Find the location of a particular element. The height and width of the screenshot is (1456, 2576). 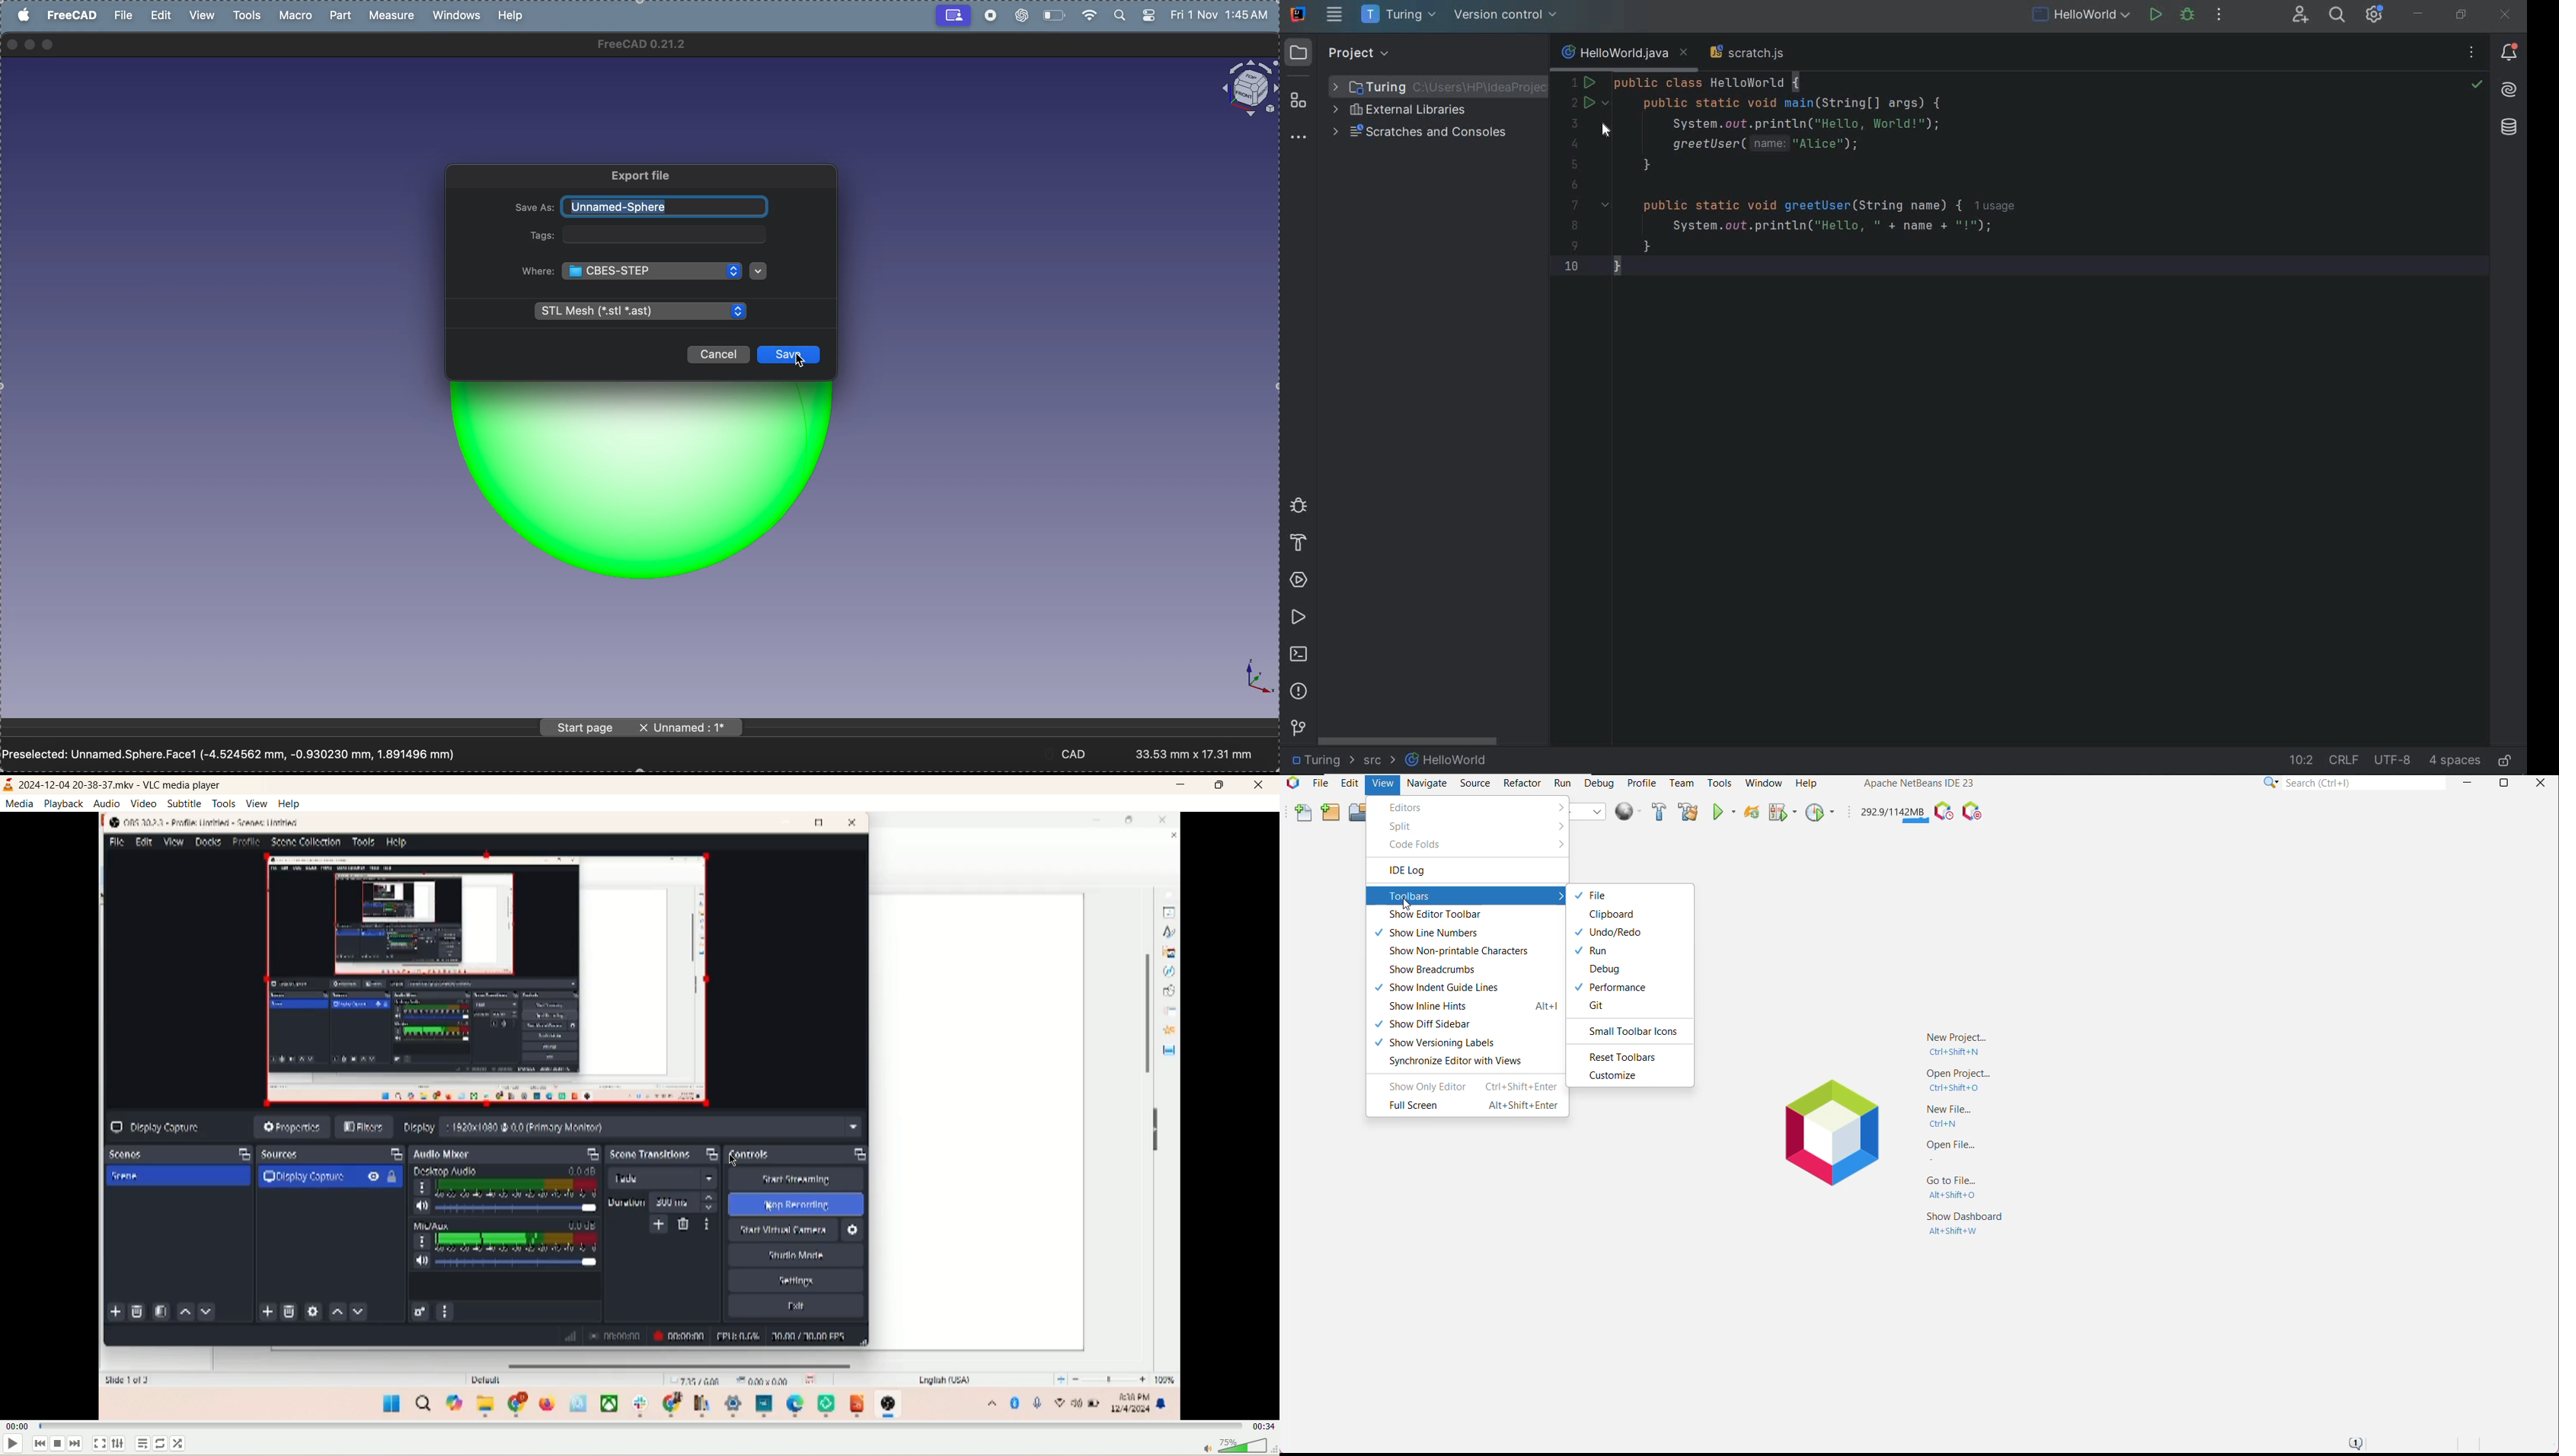

Pause I/O Checks is located at coordinates (1971, 812).